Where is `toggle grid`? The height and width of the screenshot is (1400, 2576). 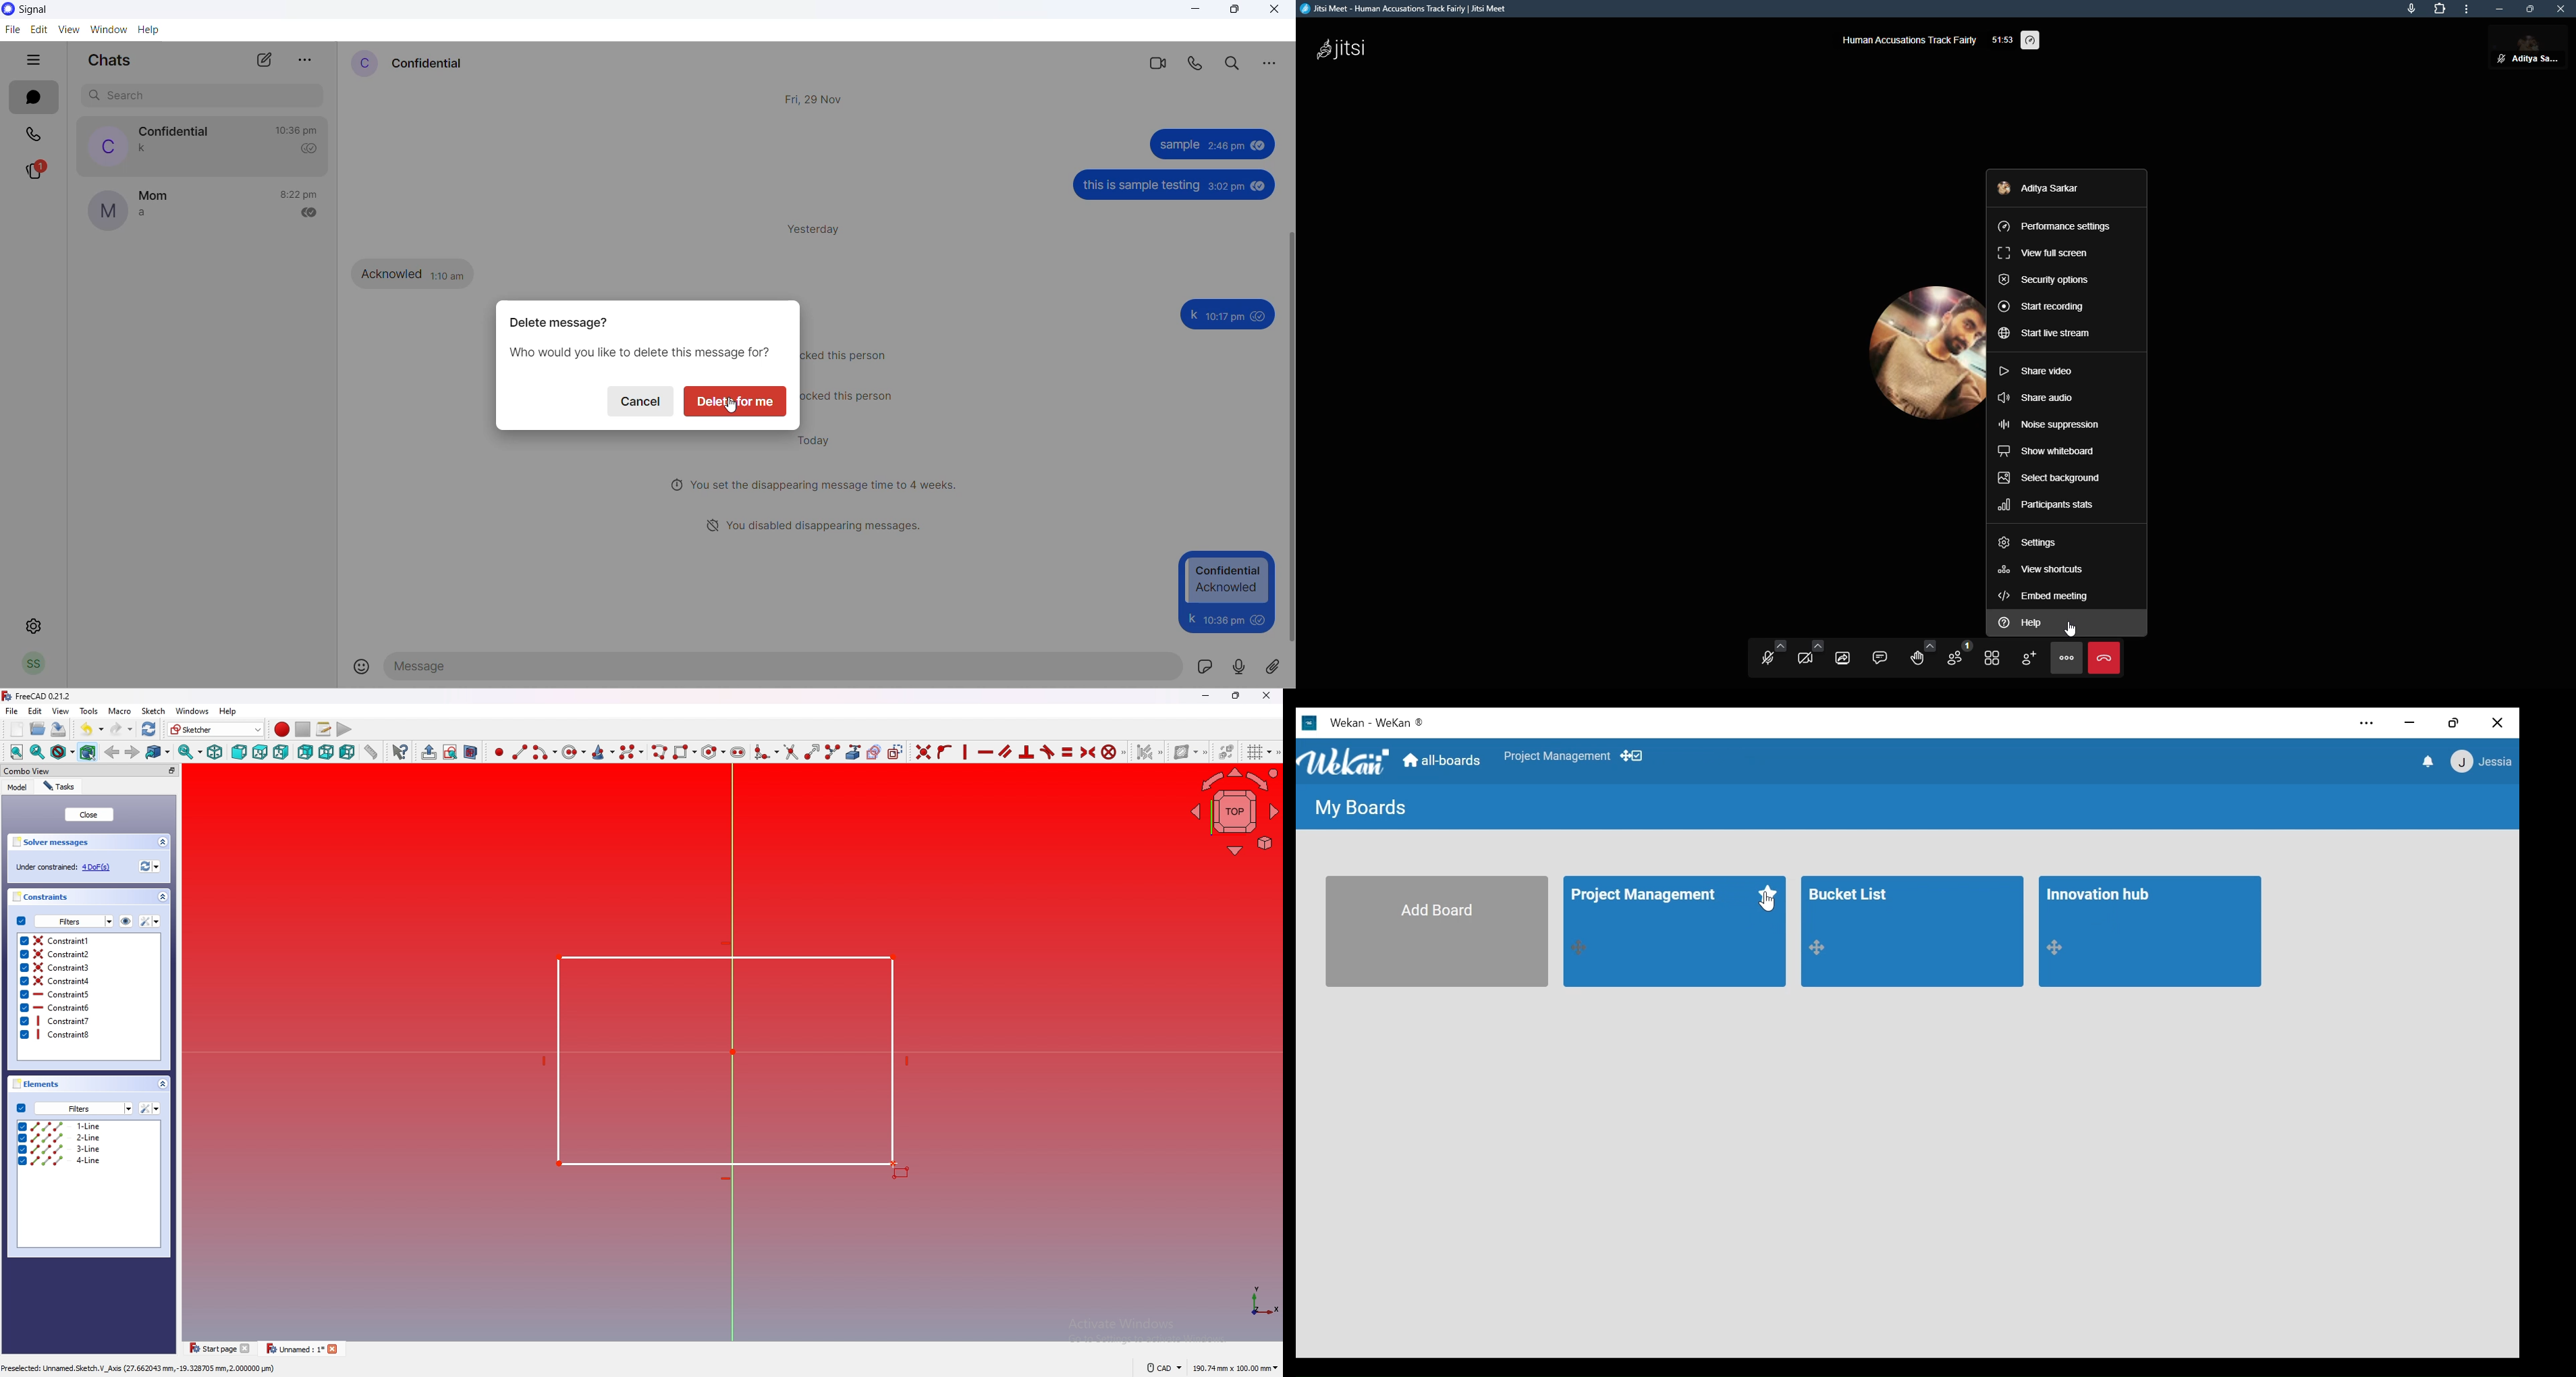
toggle grid is located at coordinates (1260, 752).